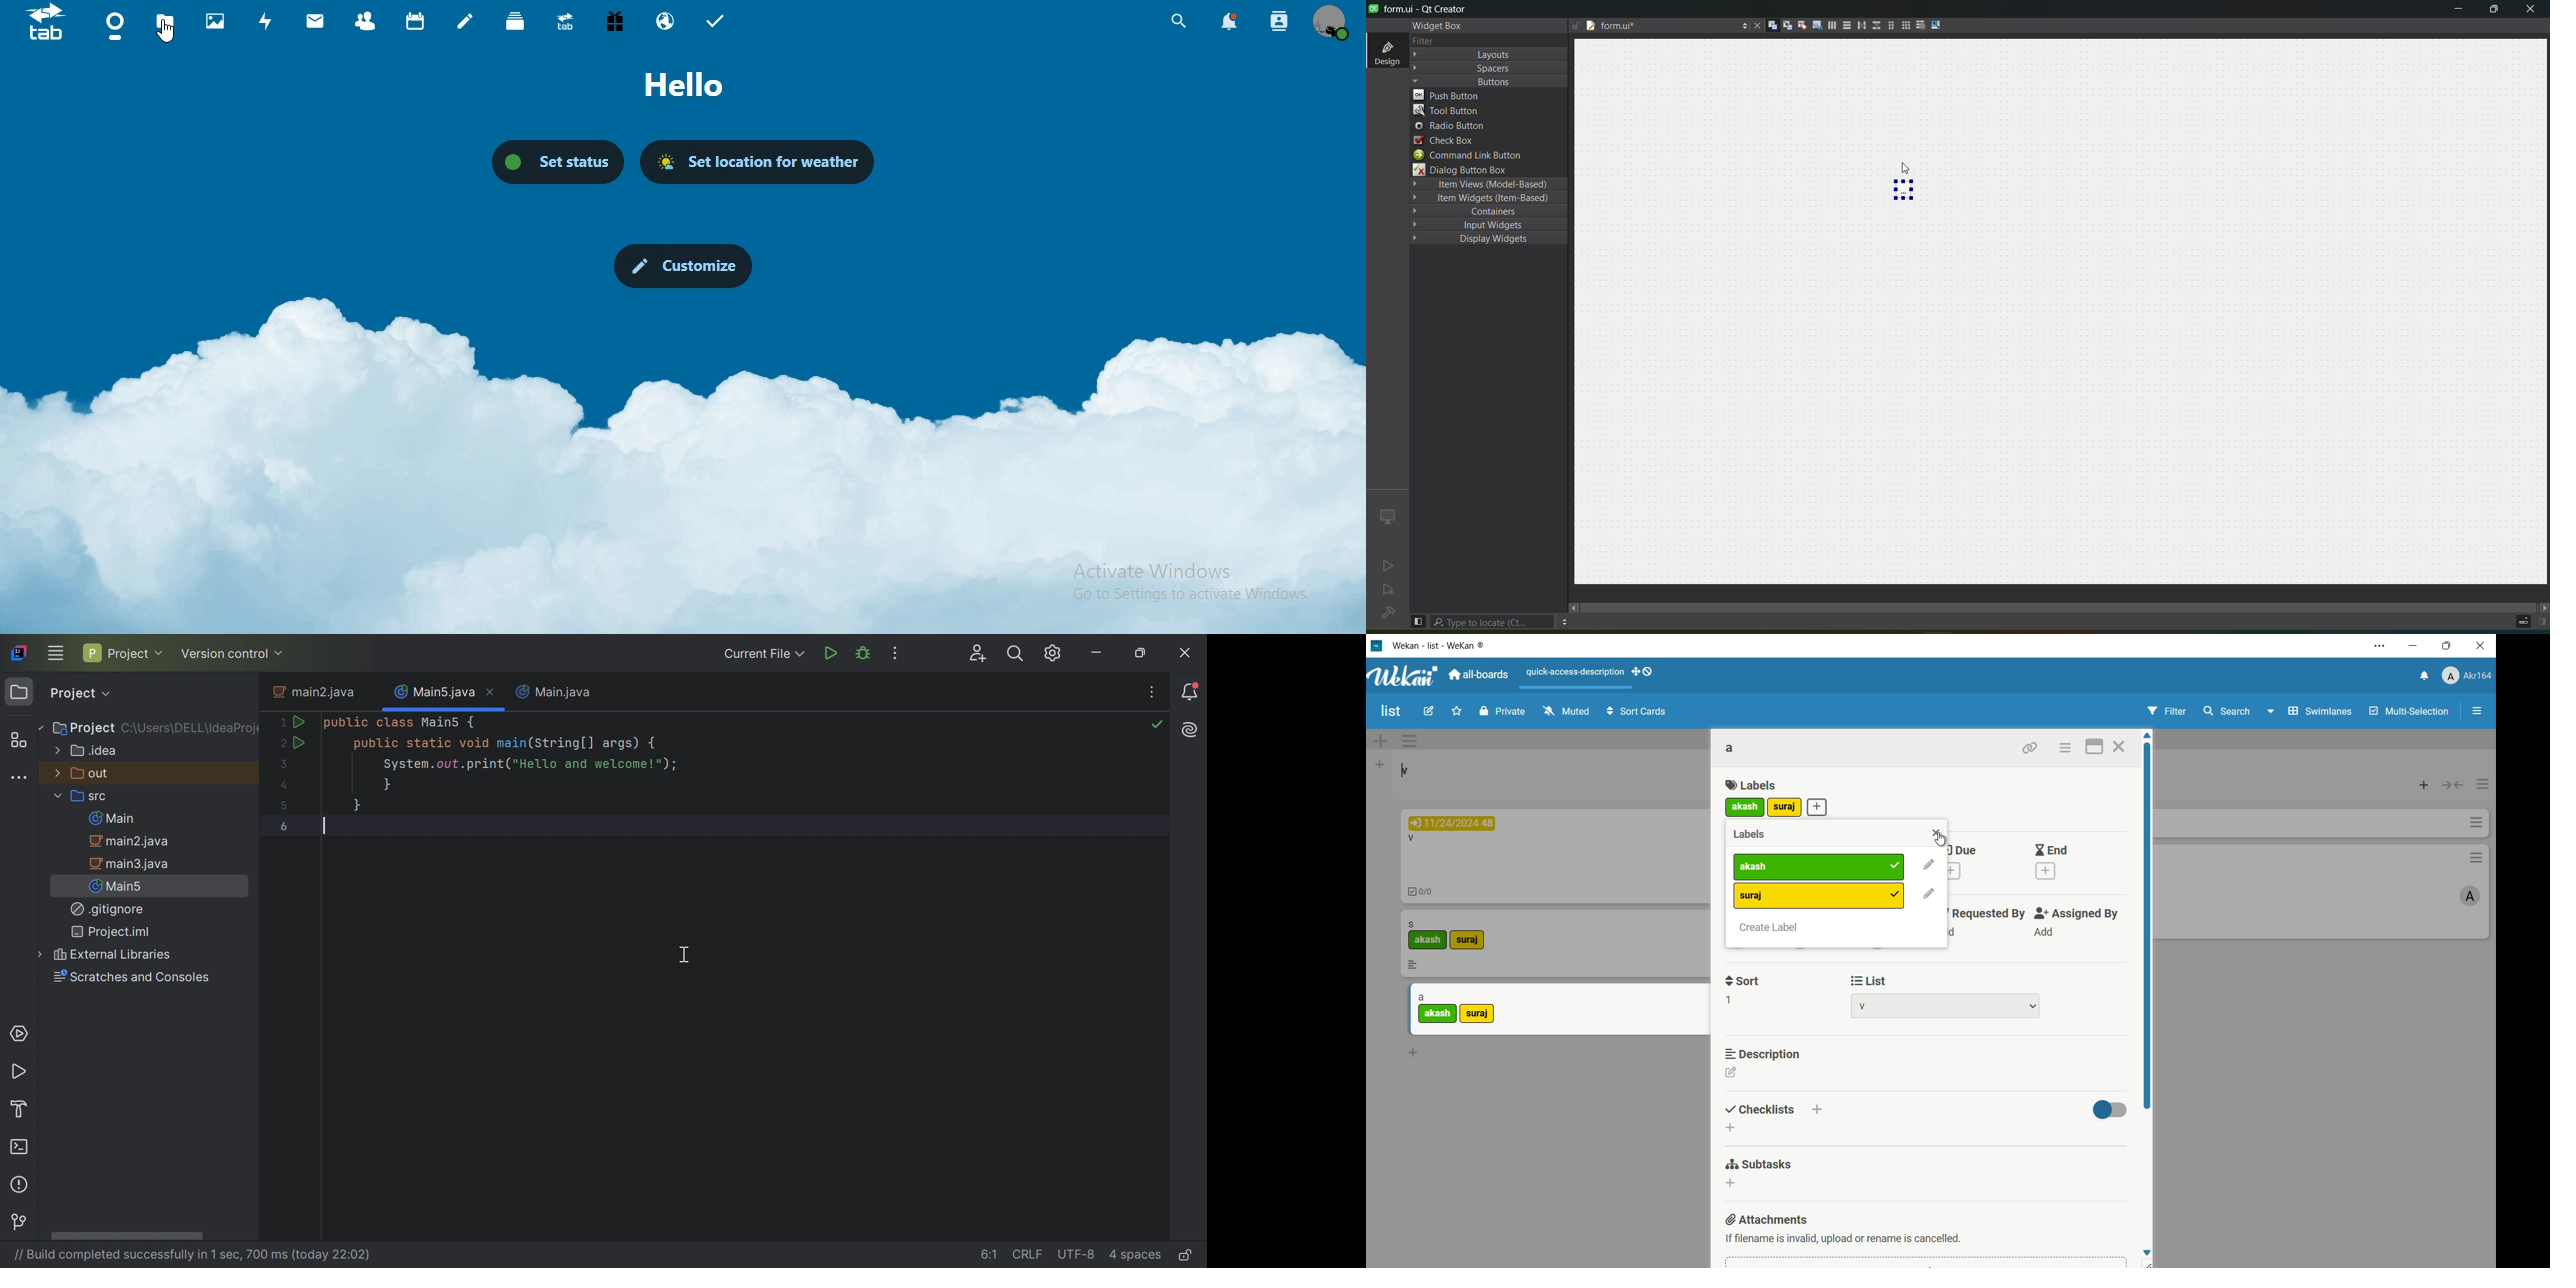  I want to click on V, so click(1410, 839).